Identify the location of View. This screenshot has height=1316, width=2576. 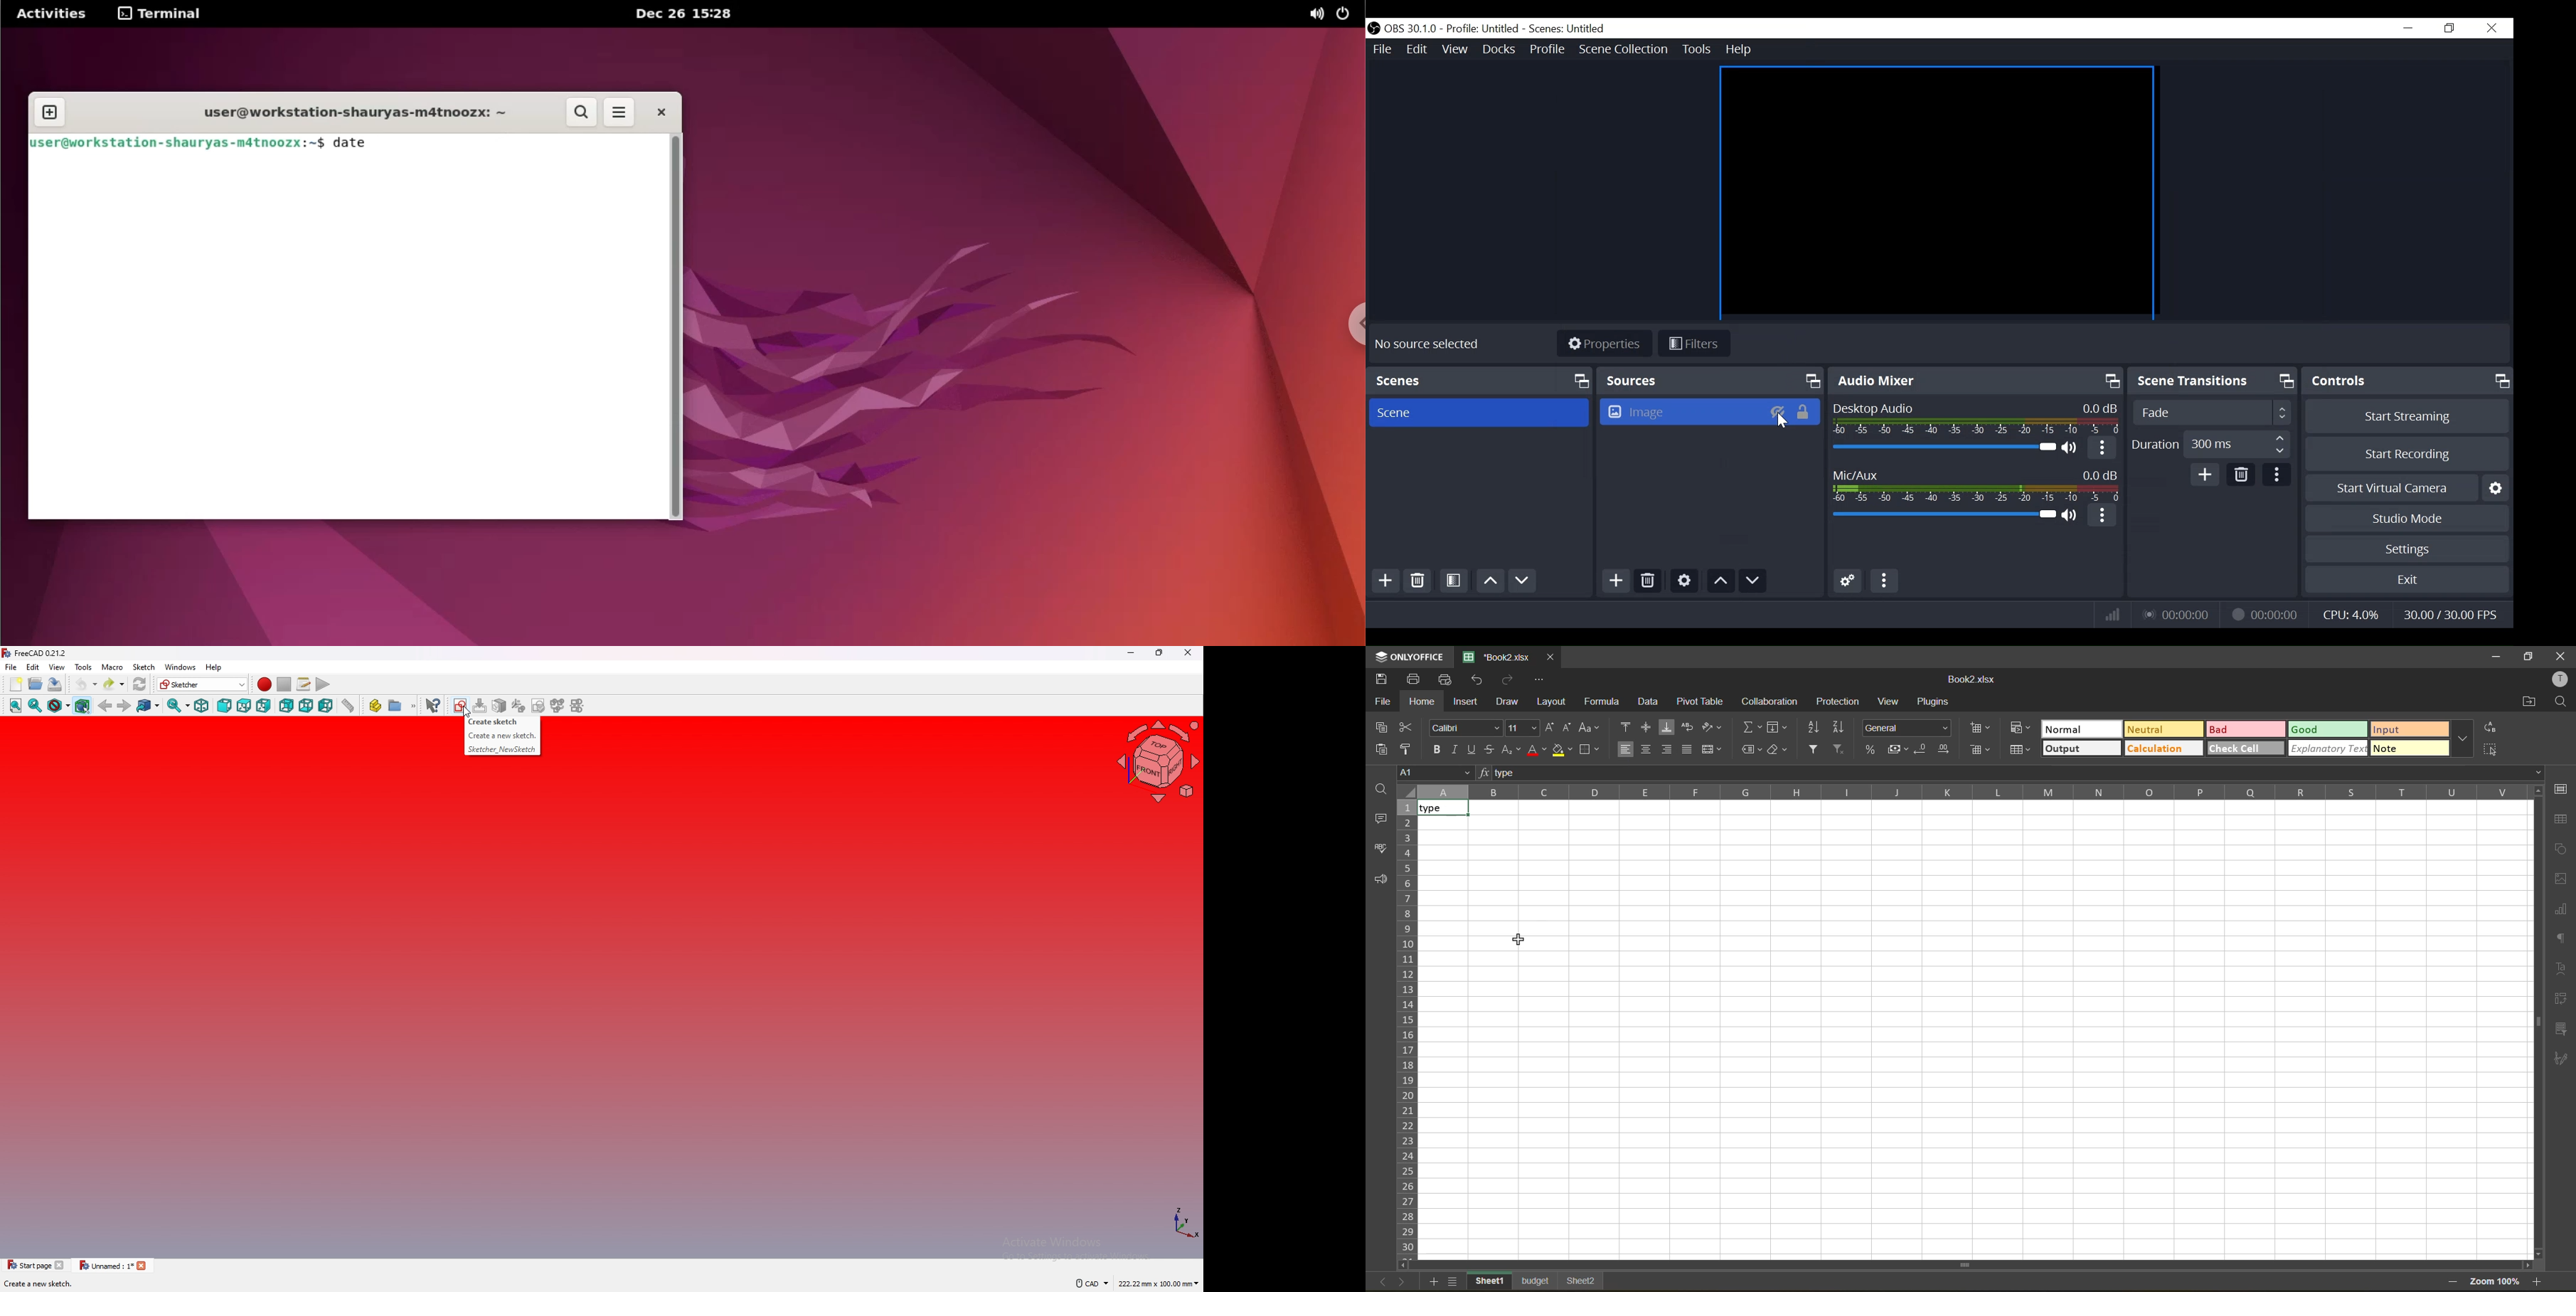
(1453, 47).